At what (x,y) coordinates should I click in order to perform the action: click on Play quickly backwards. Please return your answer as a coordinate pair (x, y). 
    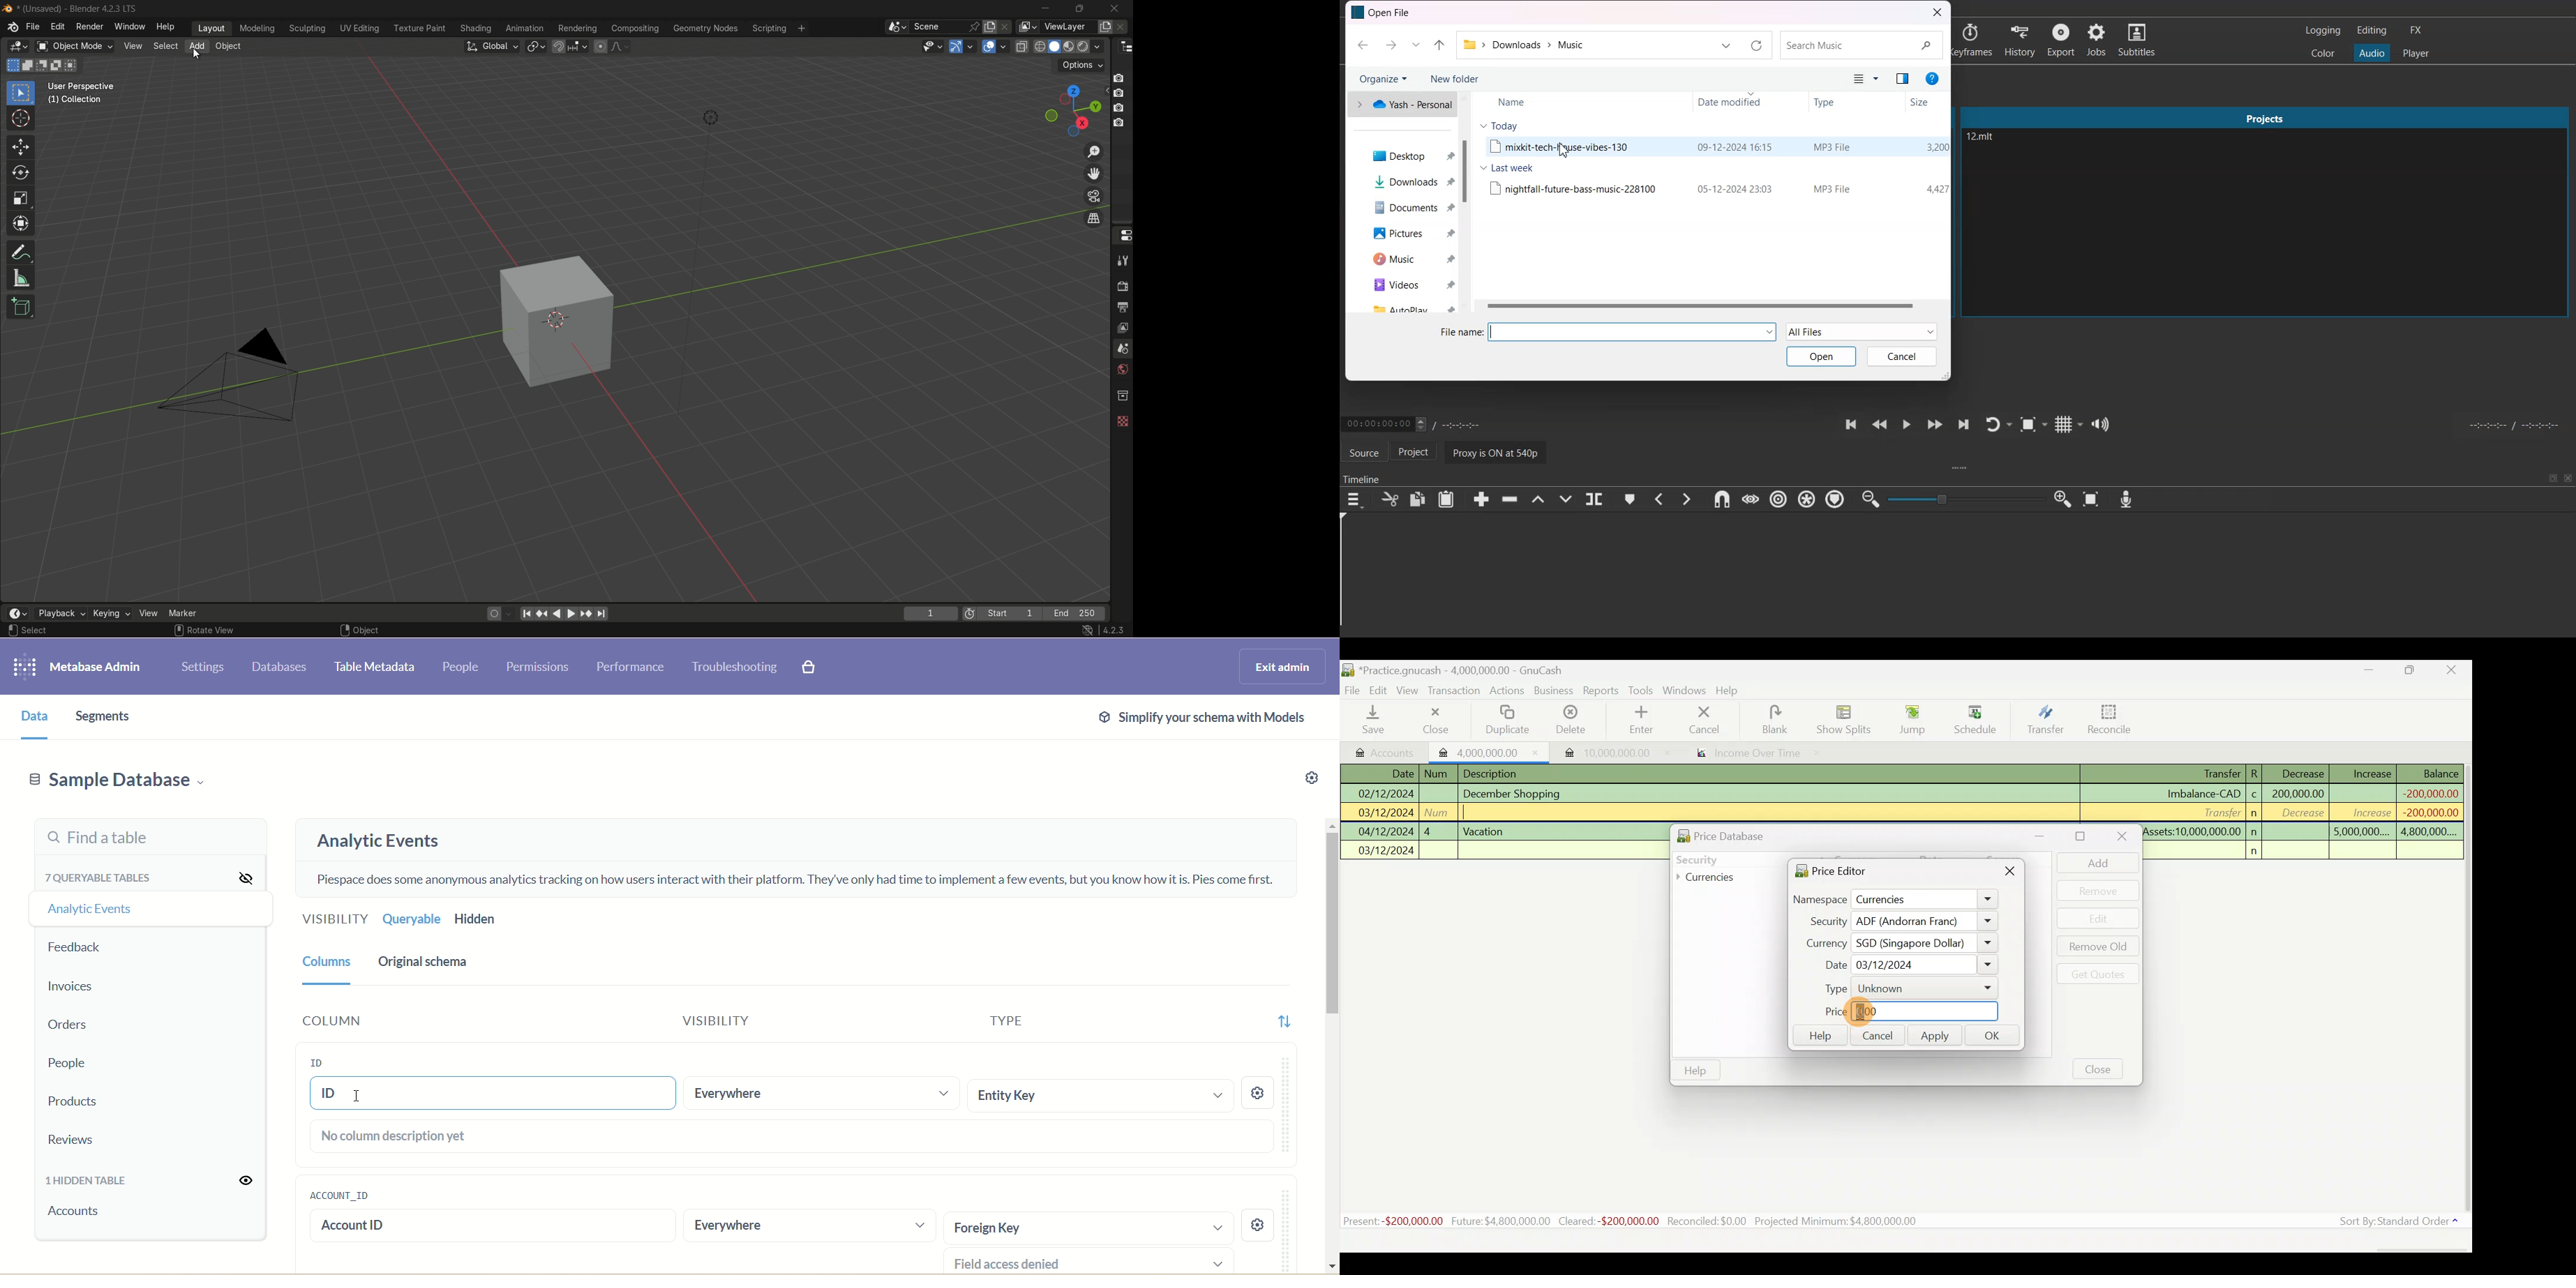
    Looking at the image, I should click on (1879, 424).